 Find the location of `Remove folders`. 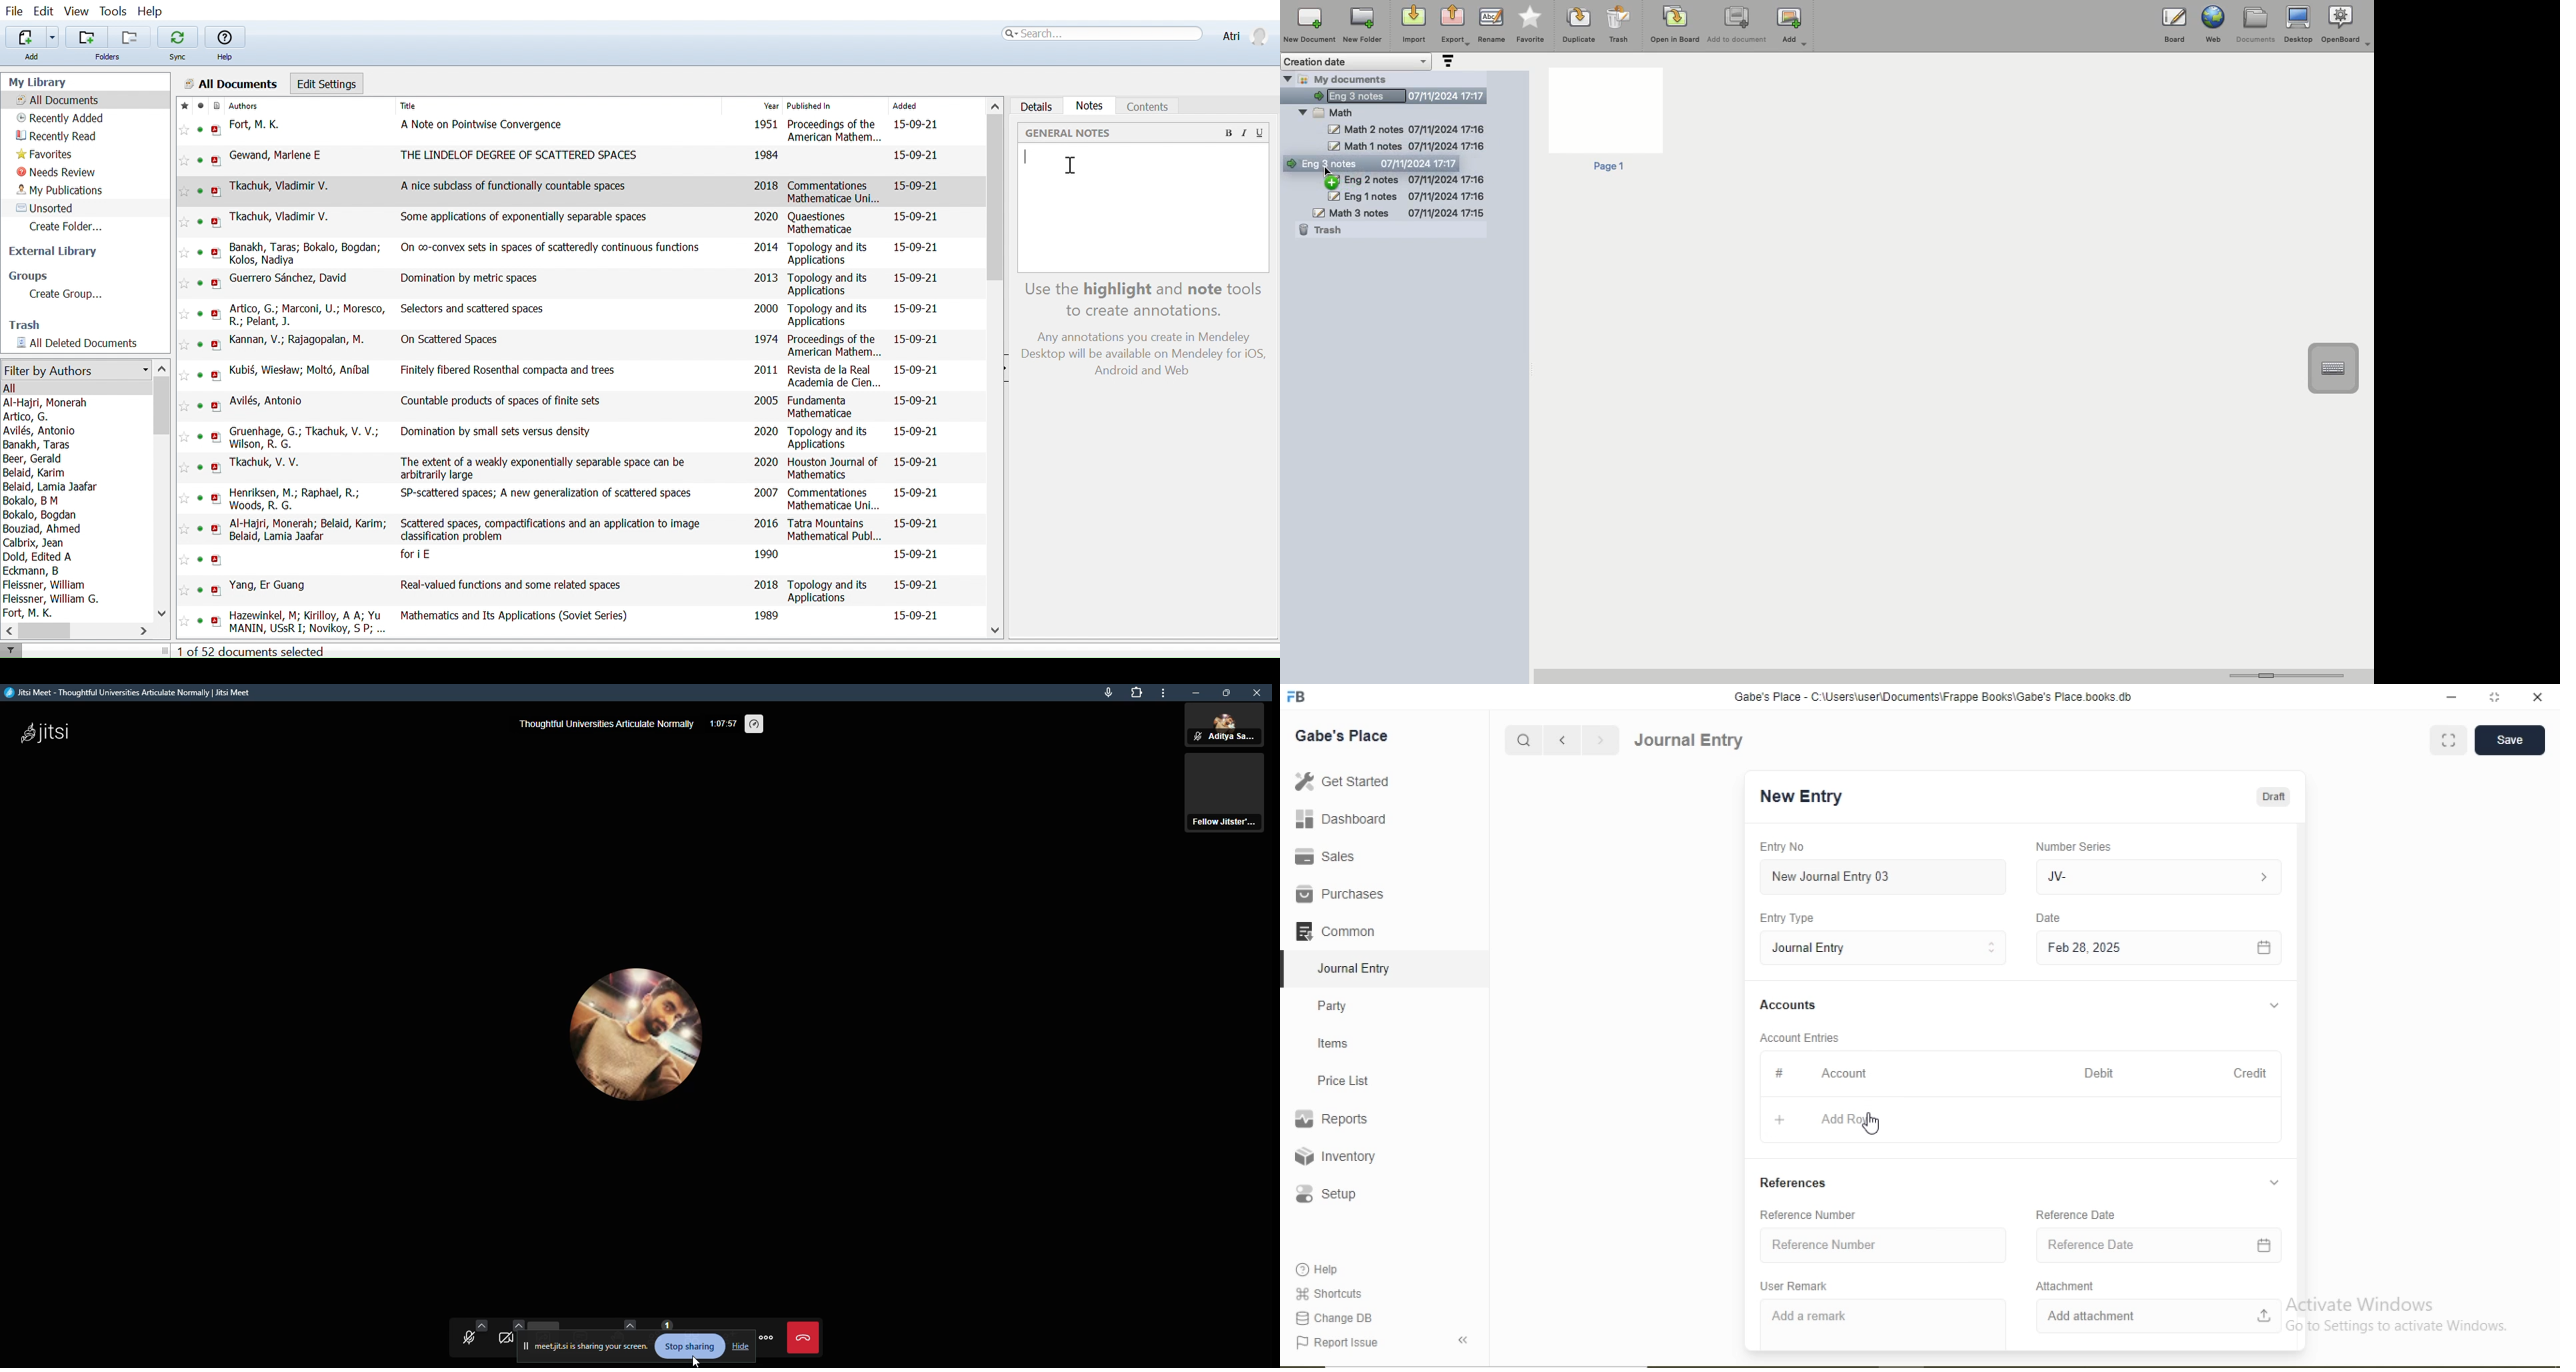

Remove folders is located at coordinates (128, 37).